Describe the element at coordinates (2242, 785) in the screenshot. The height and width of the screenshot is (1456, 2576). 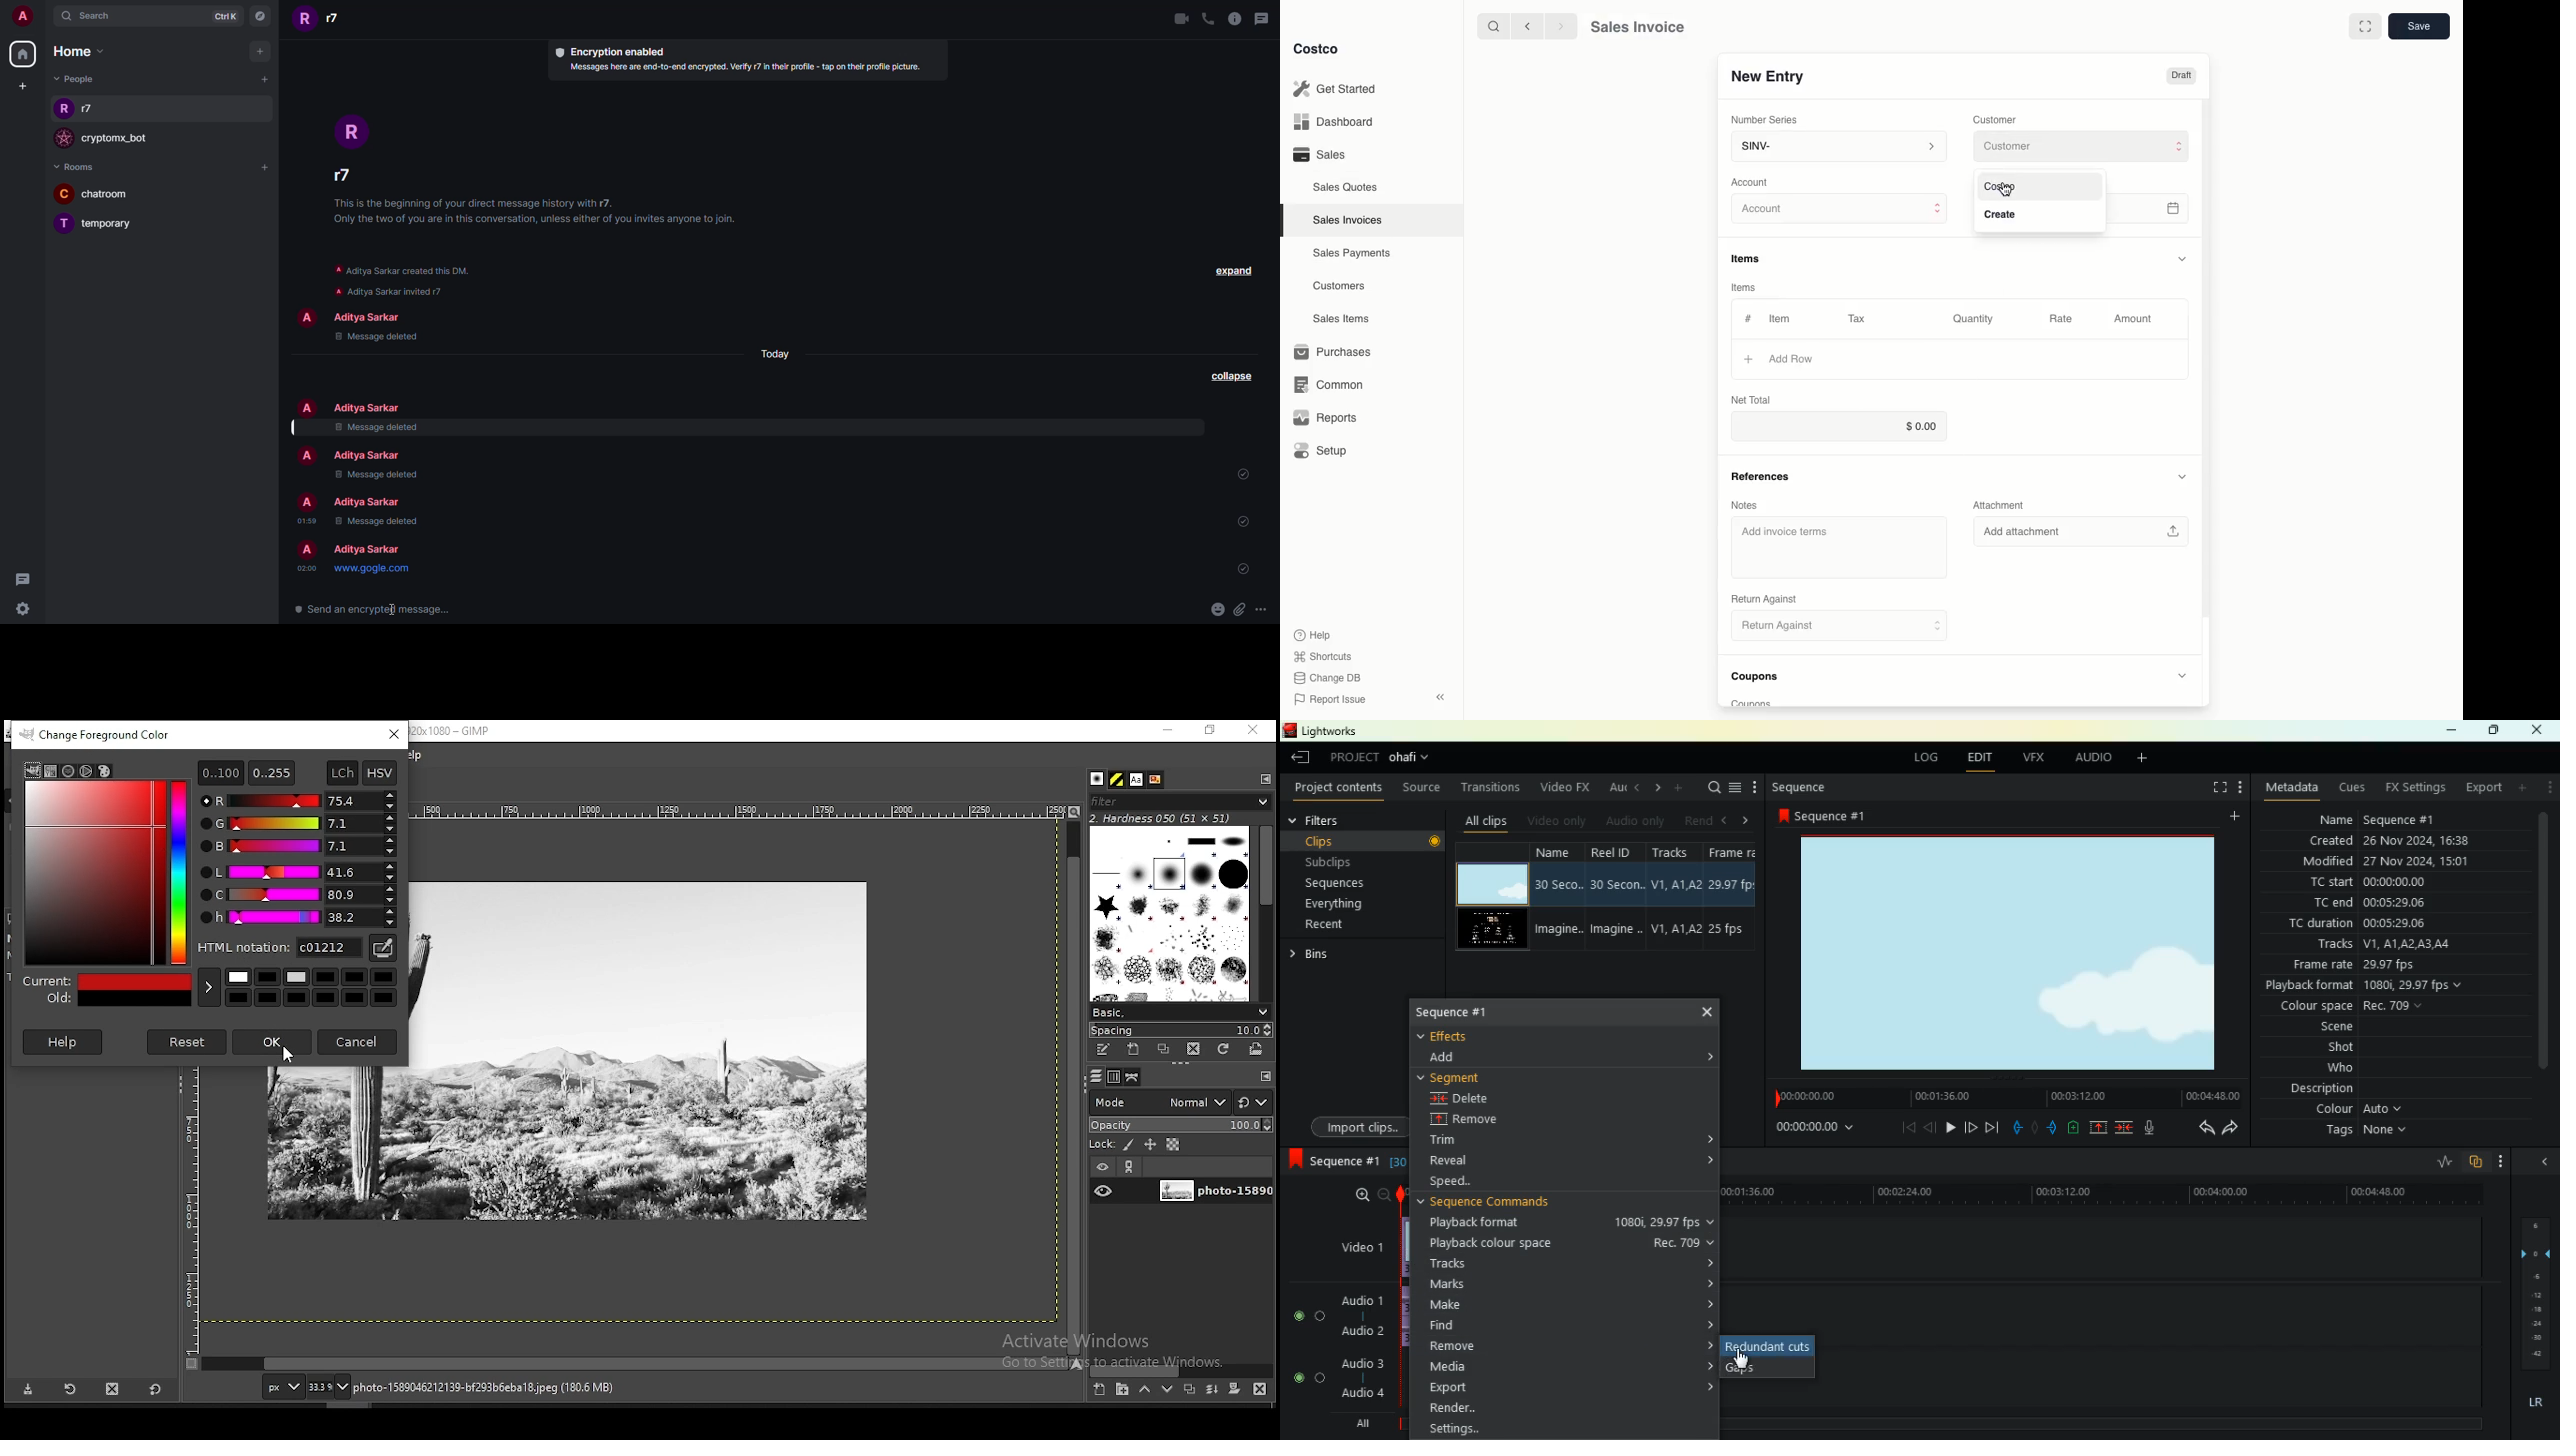
I see `more` at that location.